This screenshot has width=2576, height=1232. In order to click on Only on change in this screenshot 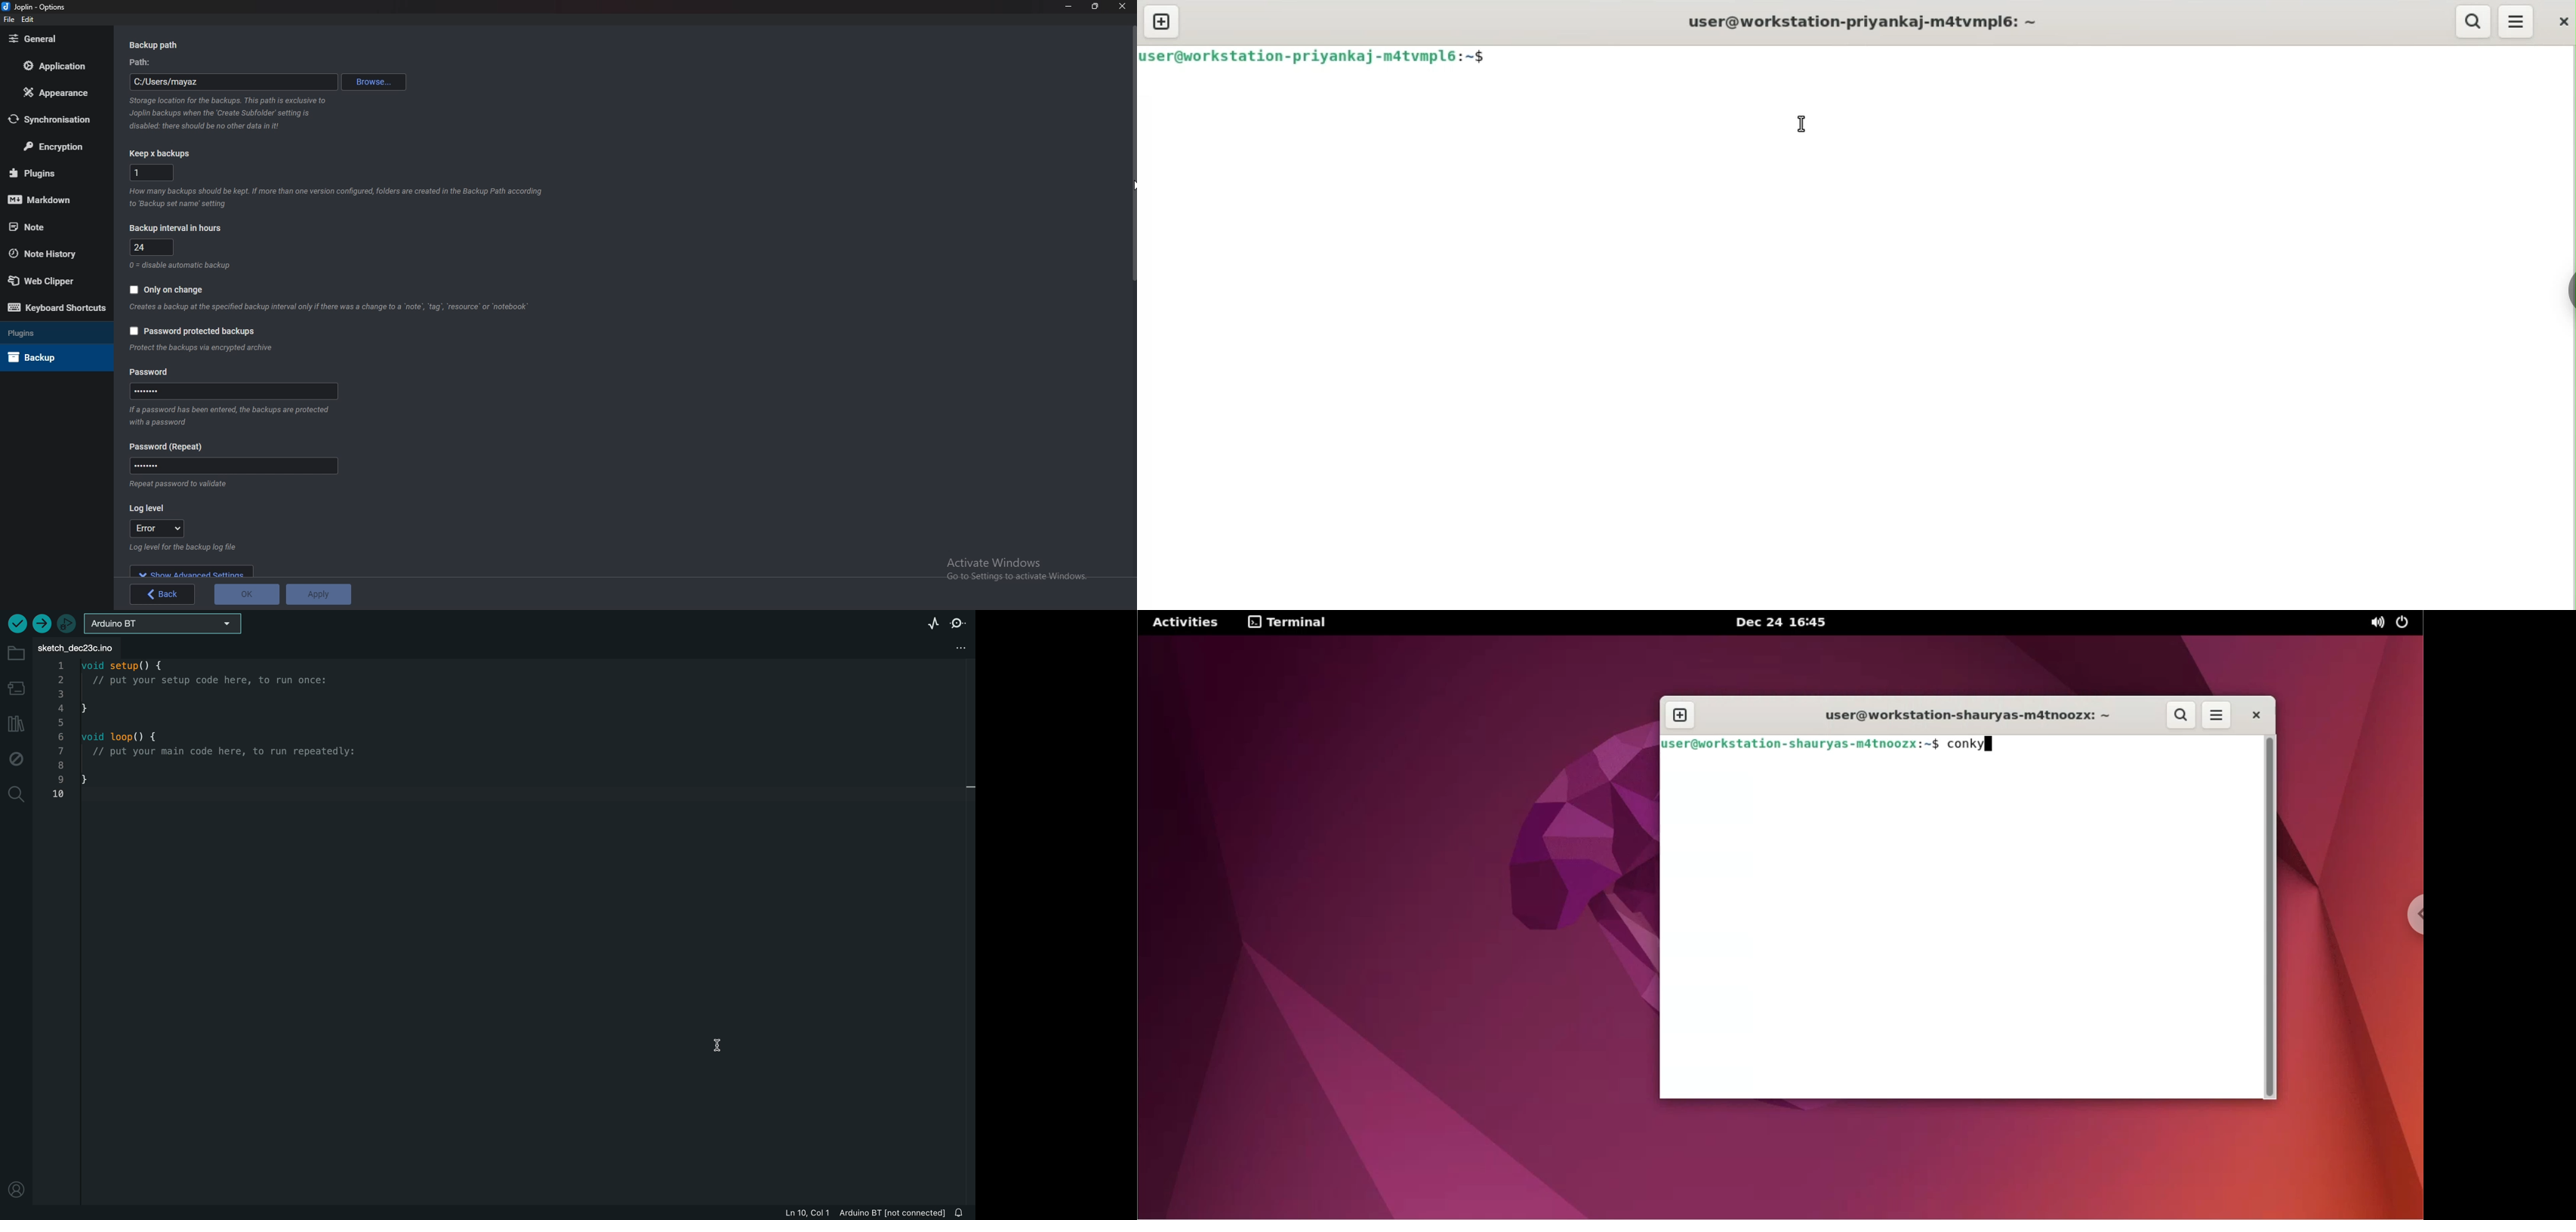, I will do `click(166, 290)`.